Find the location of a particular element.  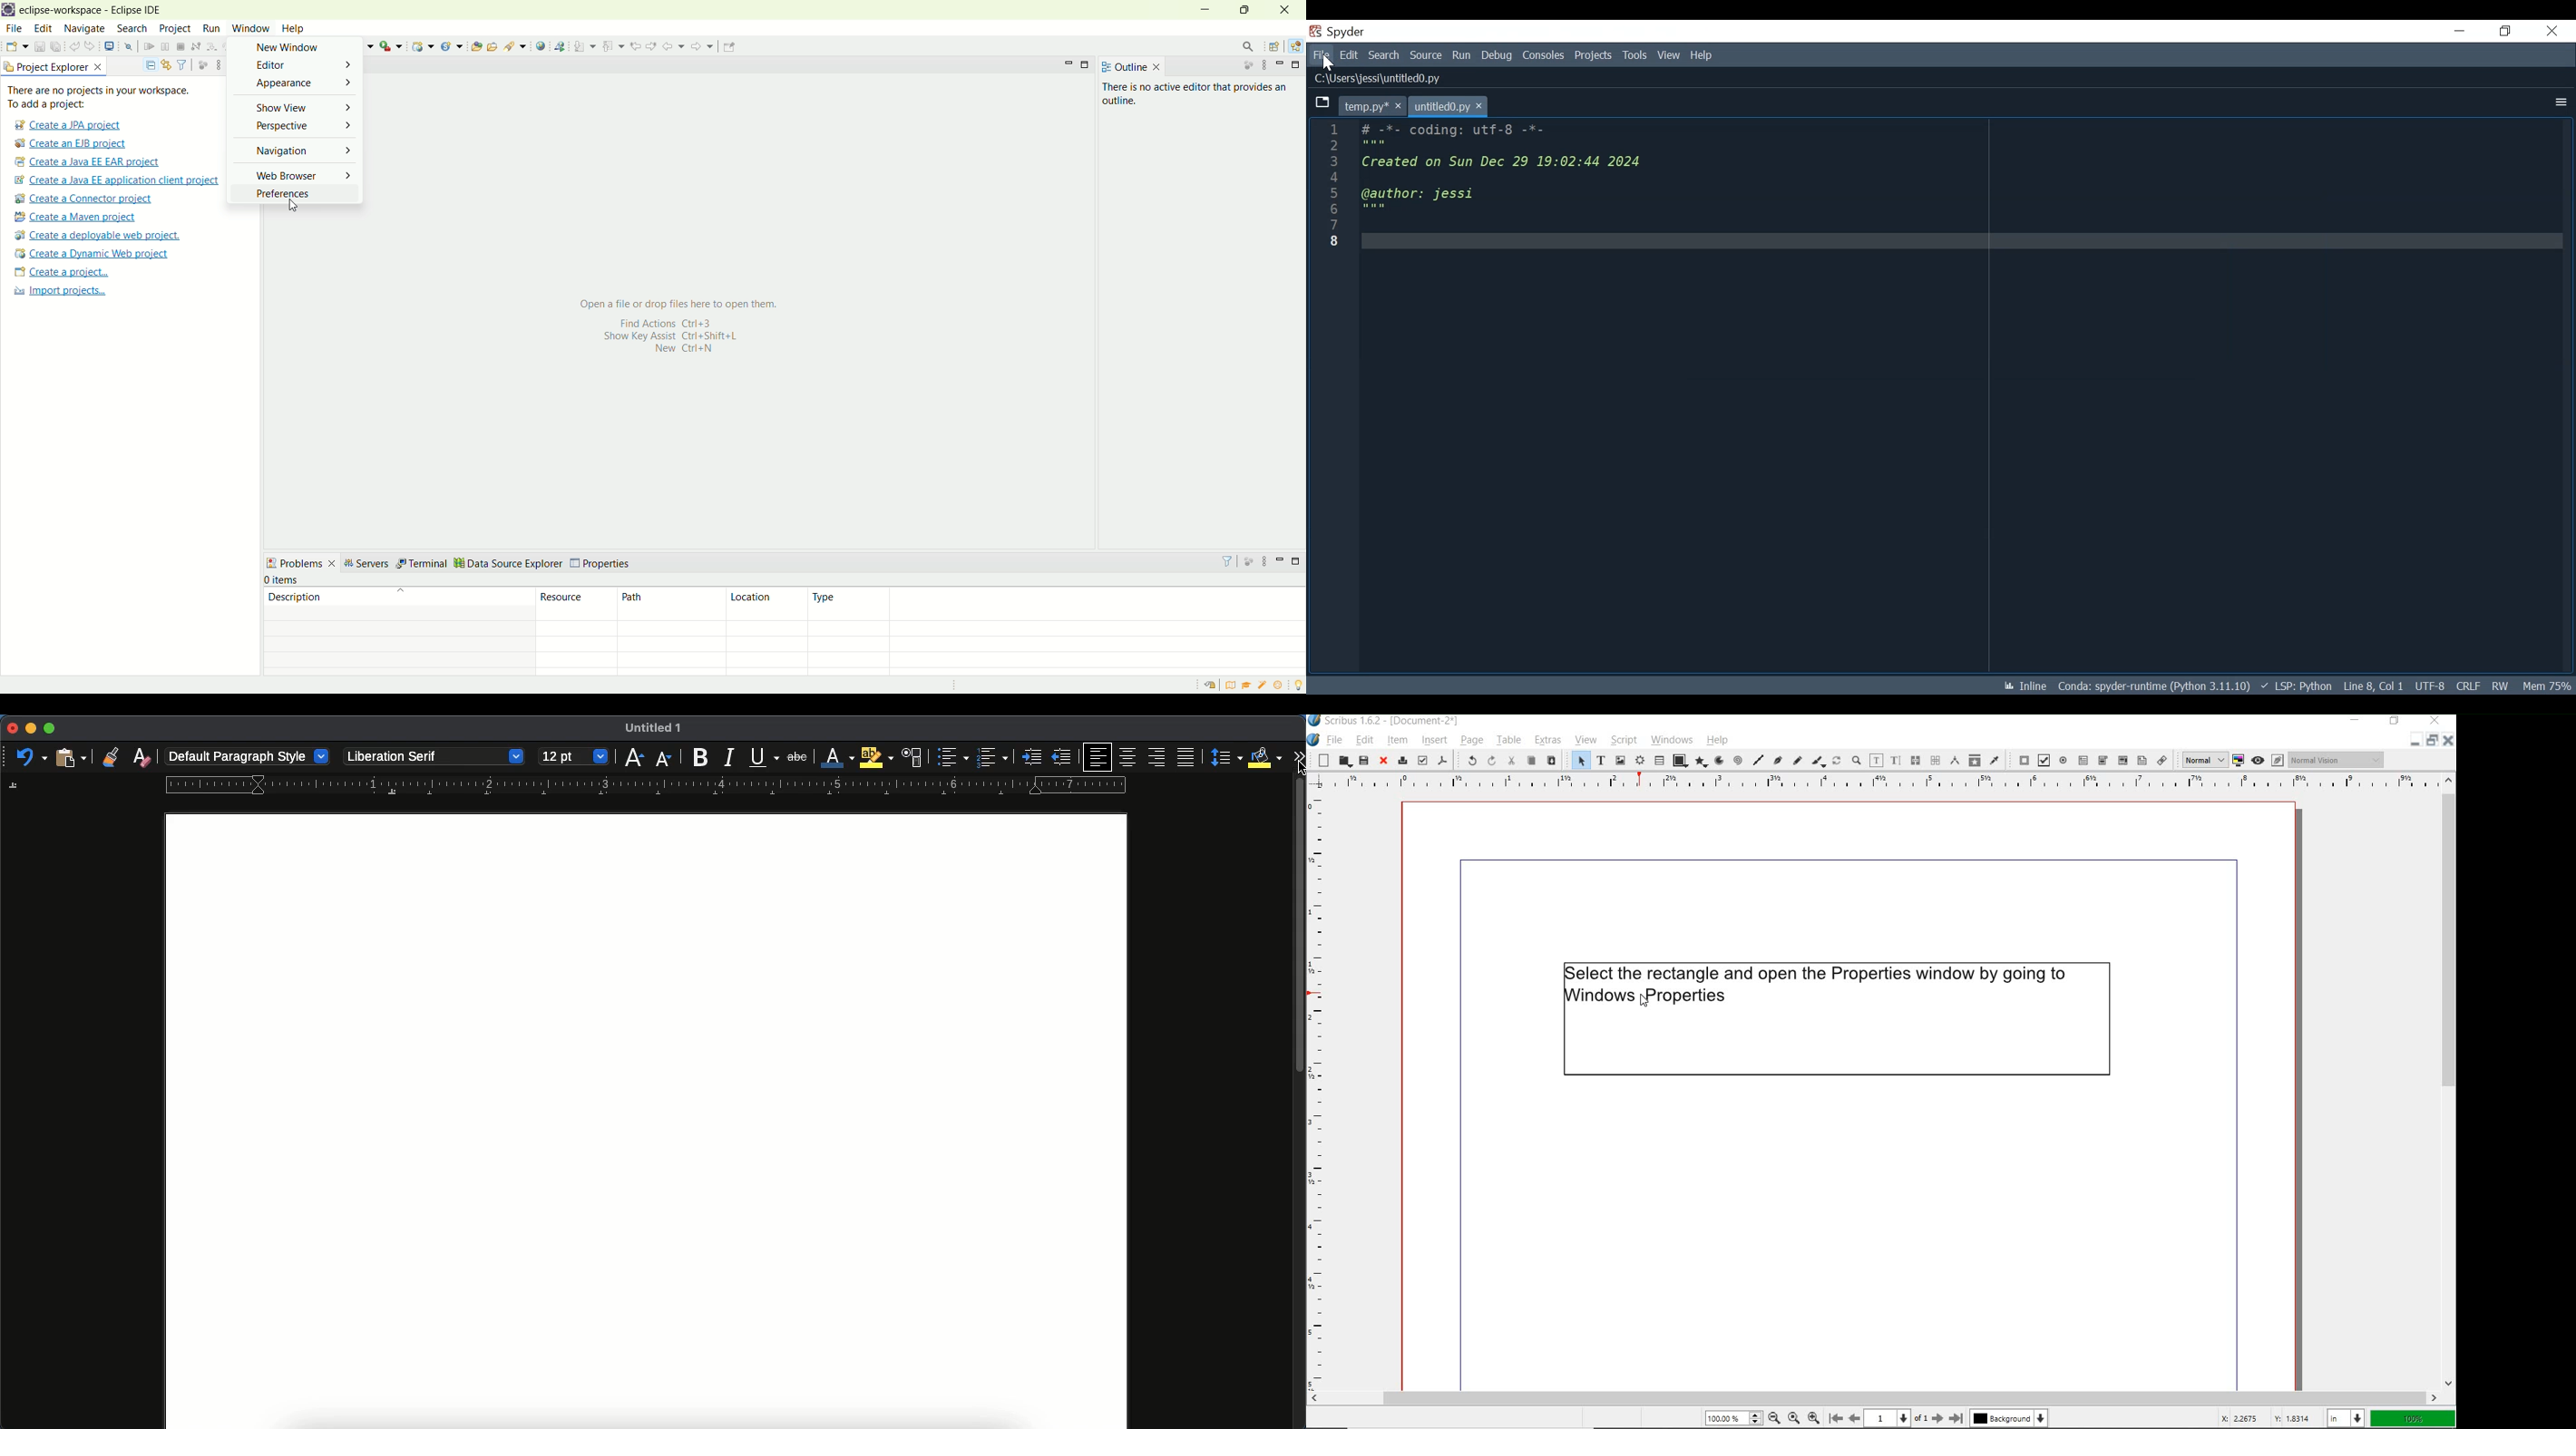

table is located at coordinates (1508, 741).